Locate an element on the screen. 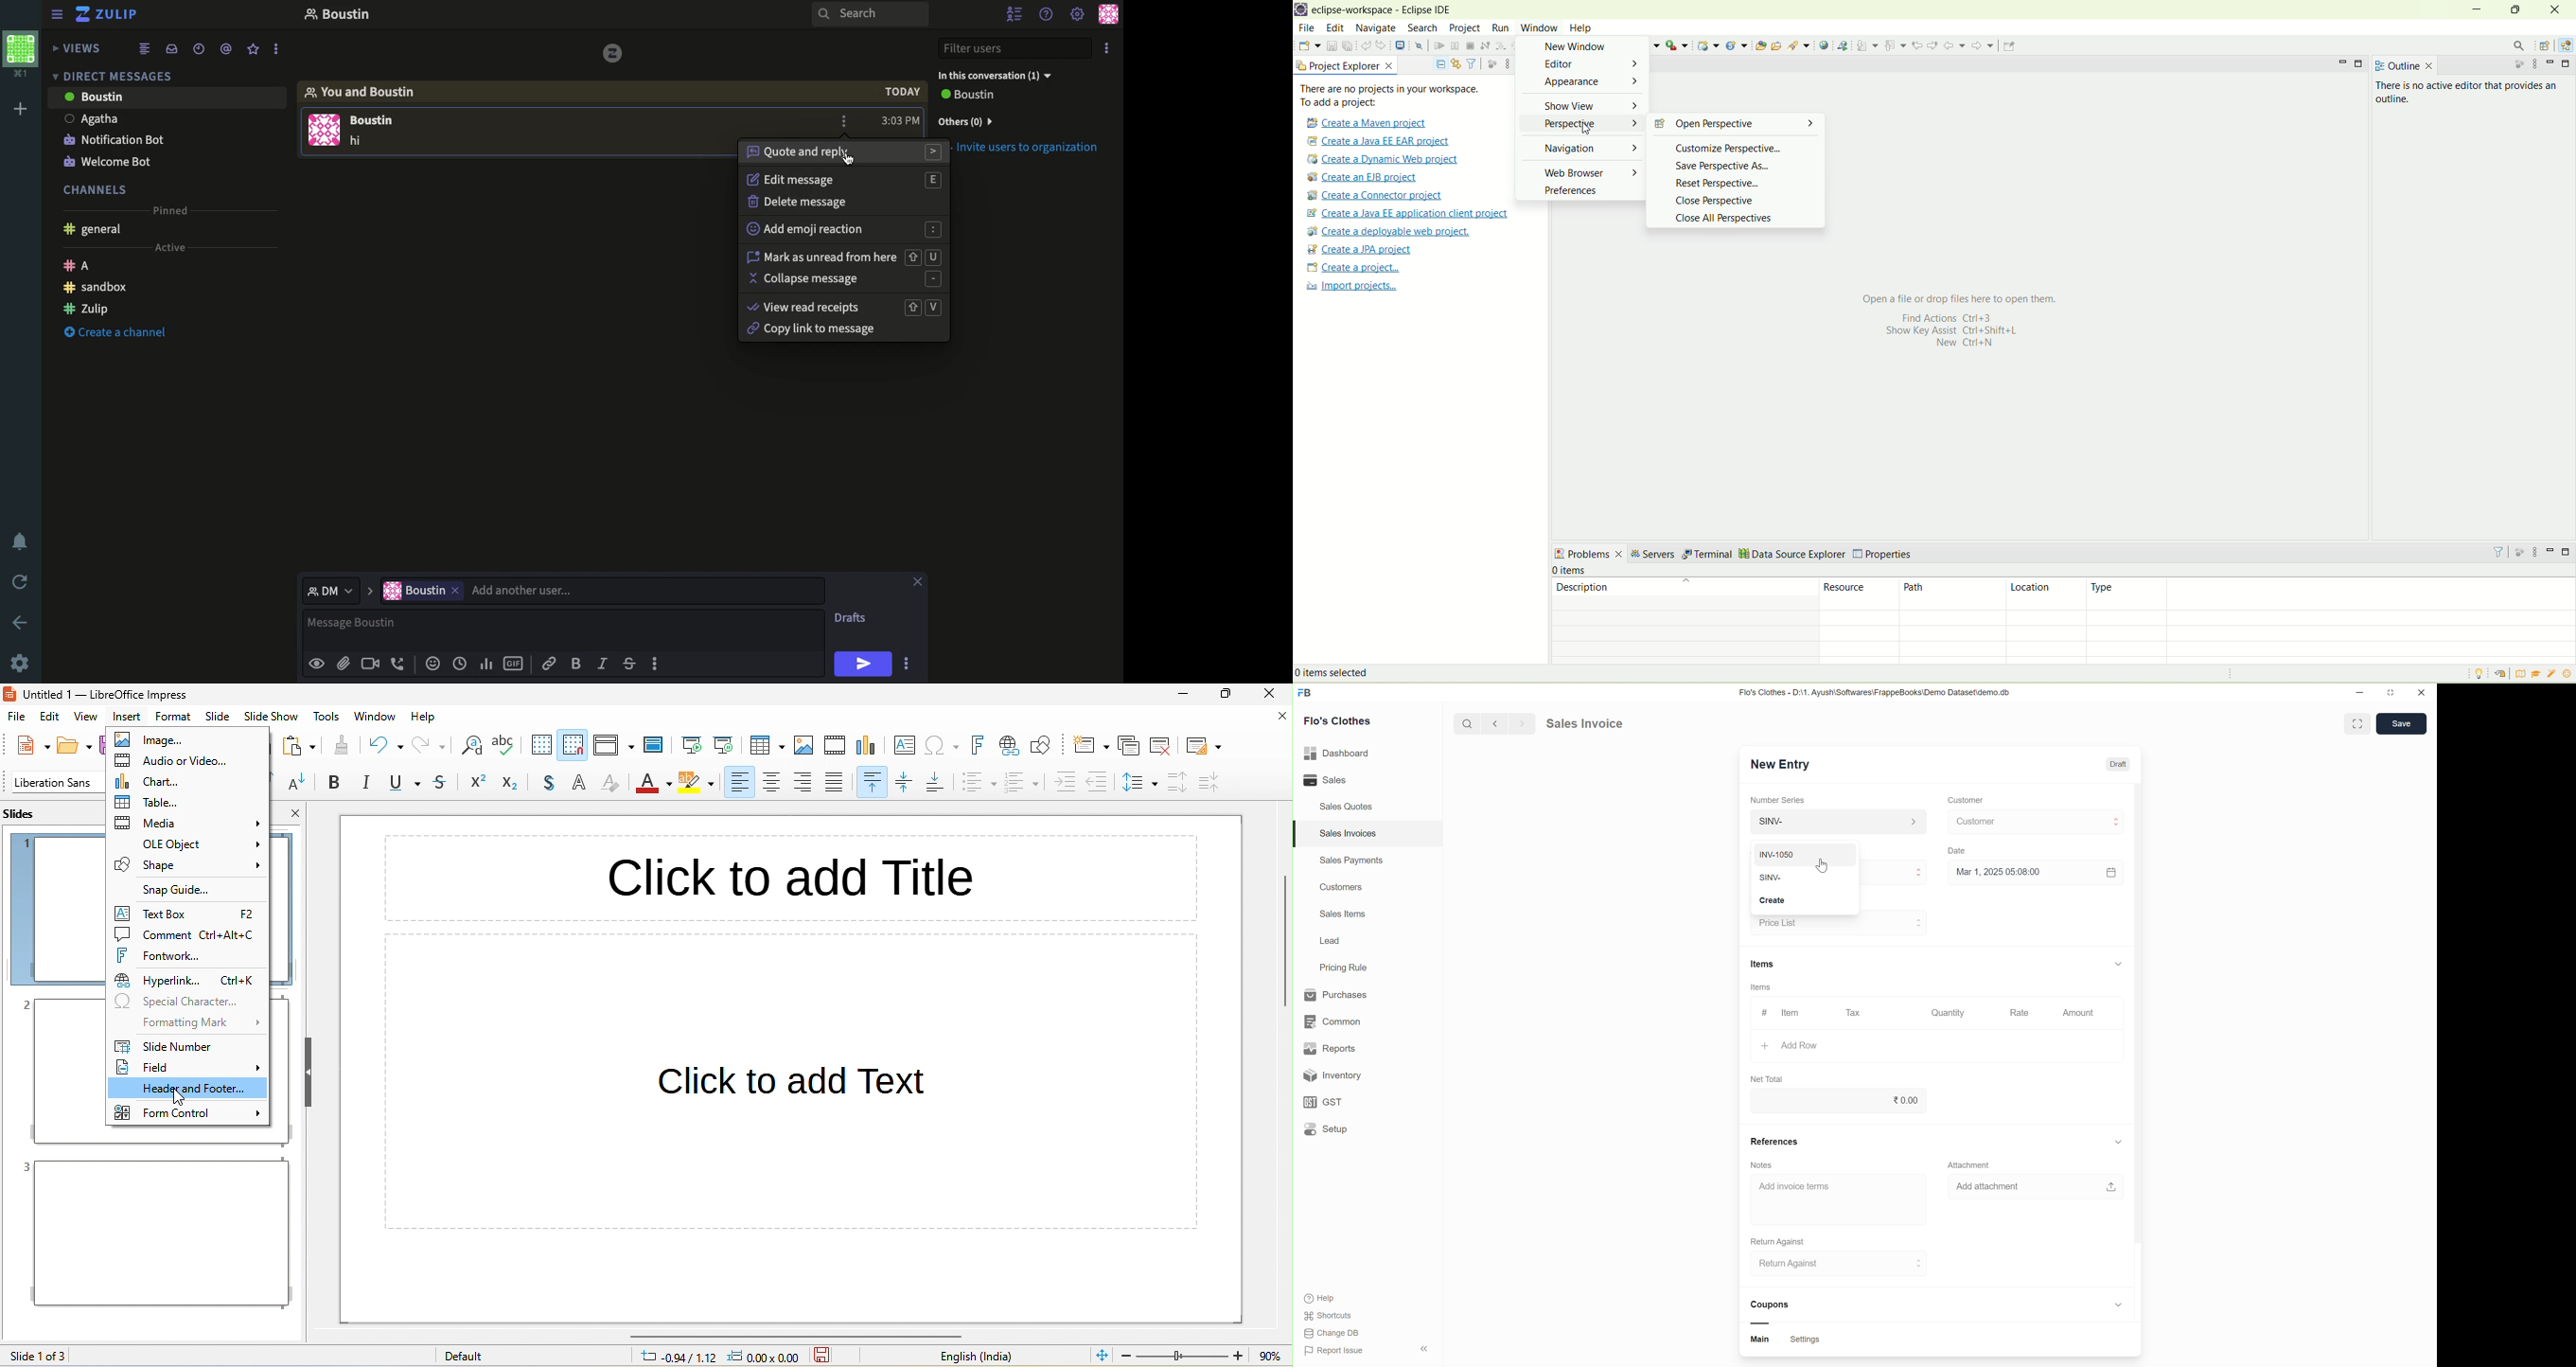 The image size is (2576, 1372). close is located at coordinates (295, 812).